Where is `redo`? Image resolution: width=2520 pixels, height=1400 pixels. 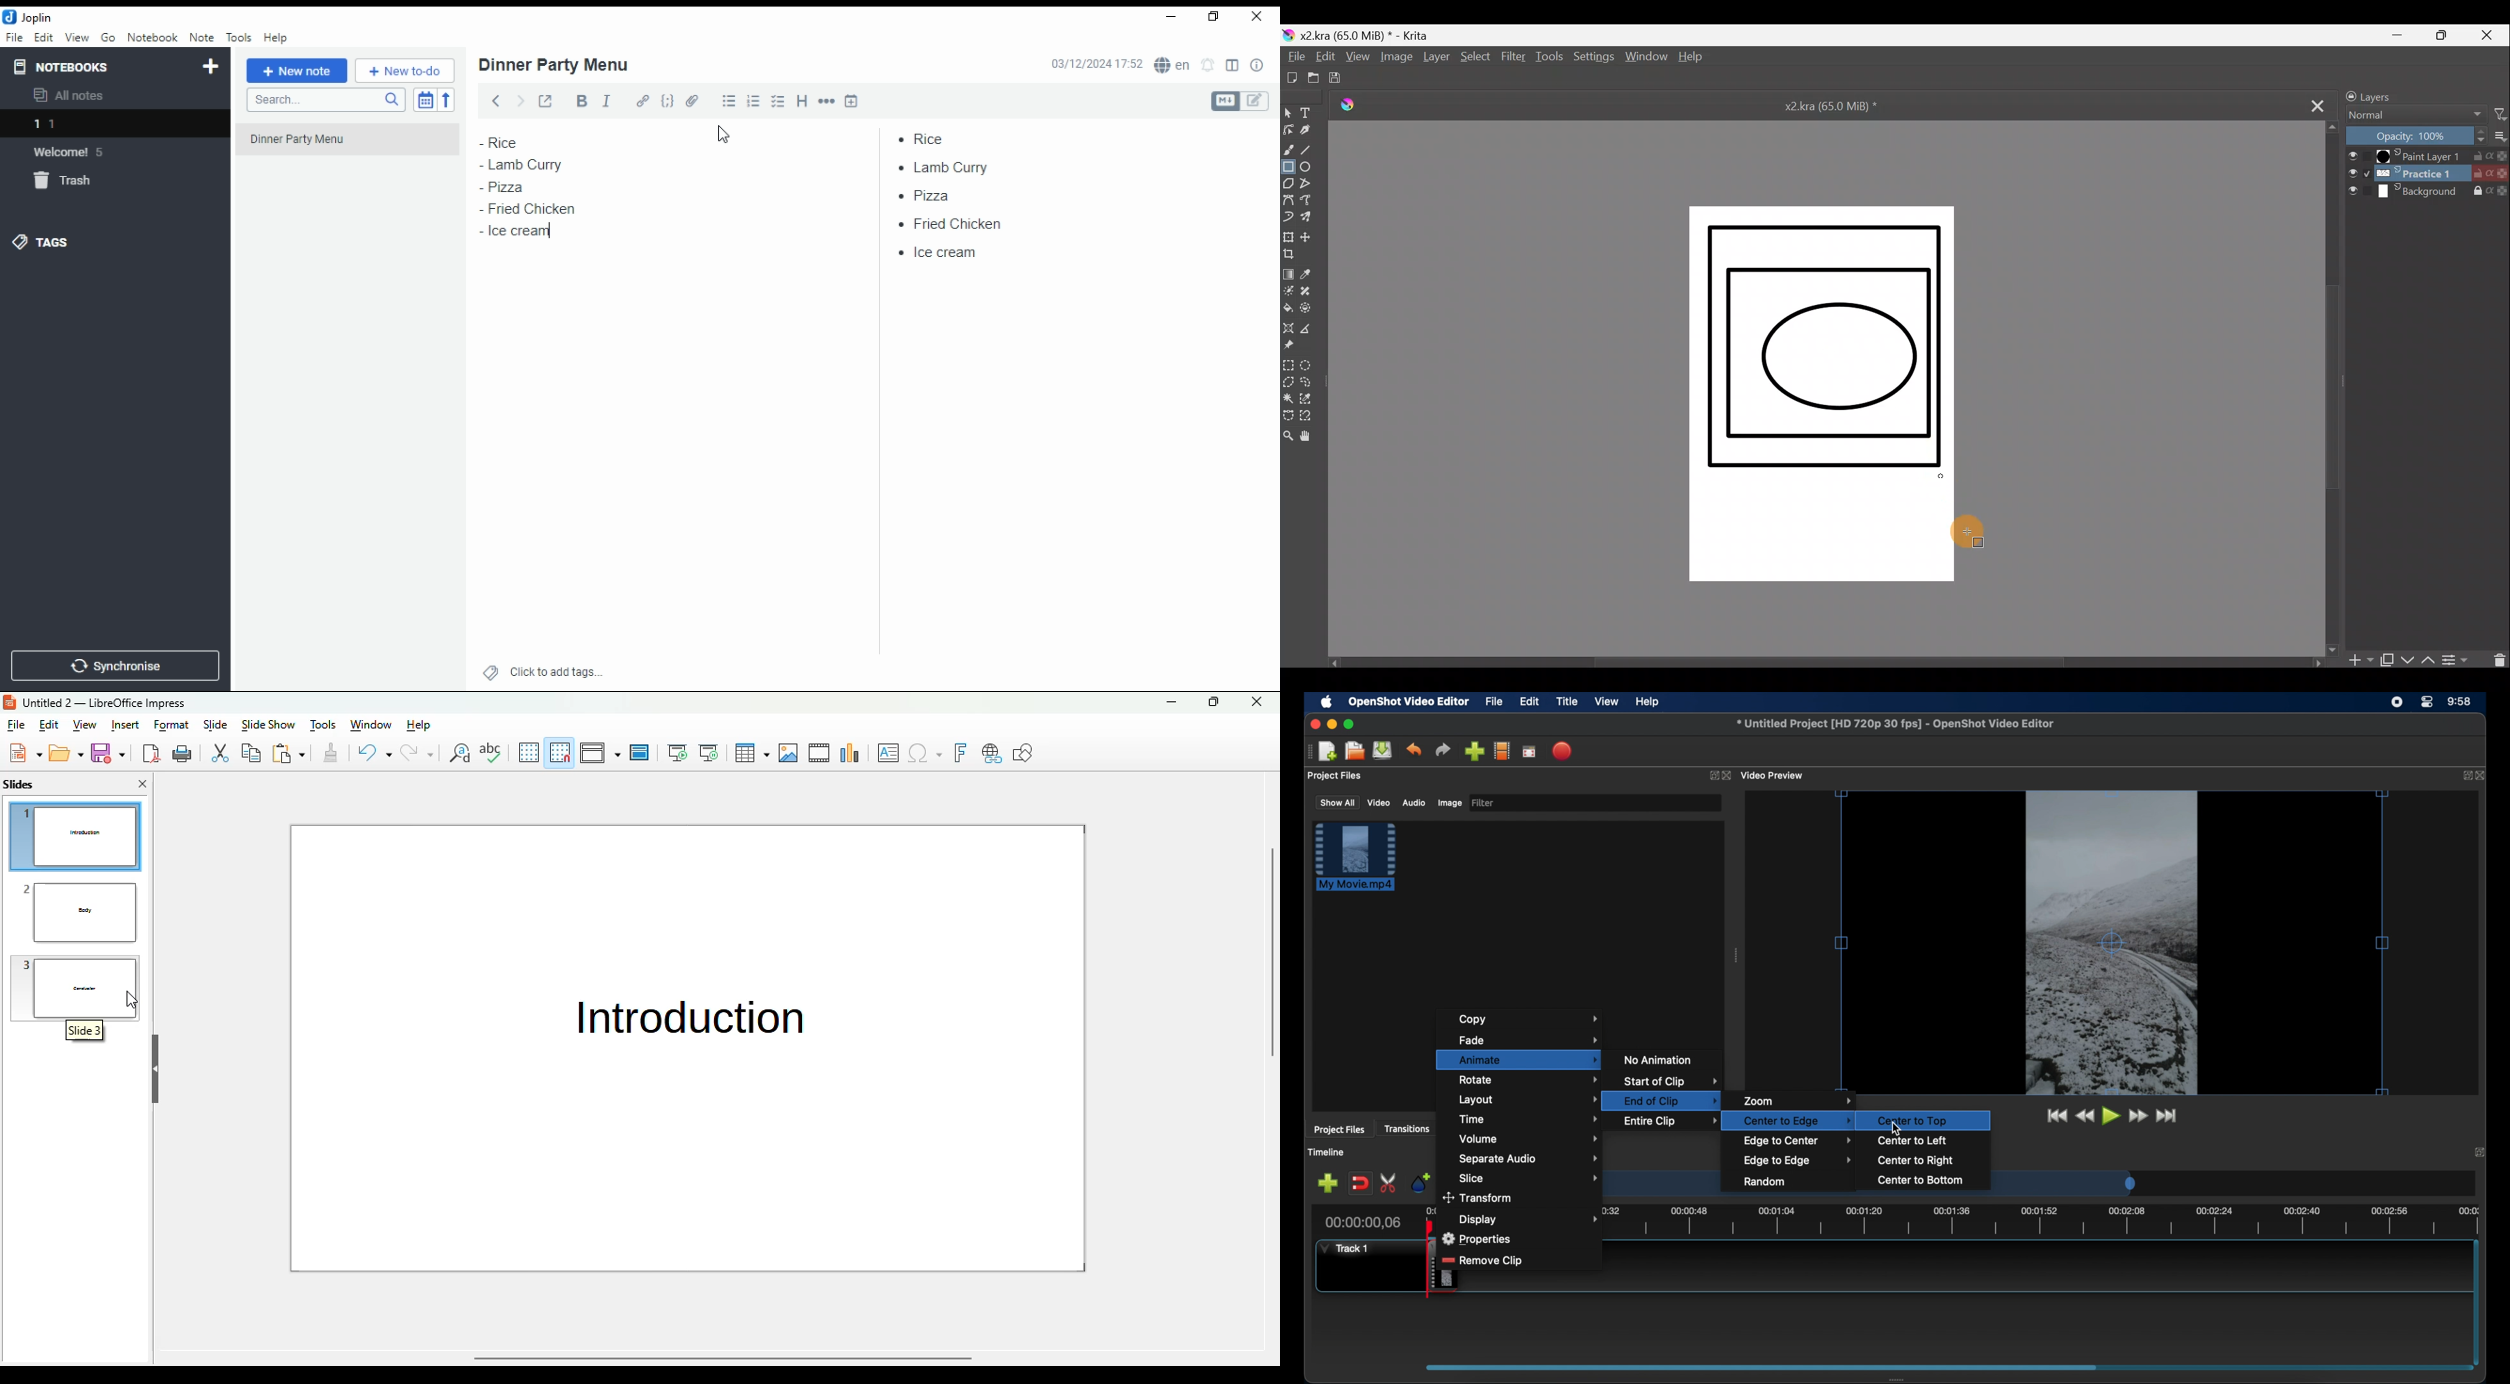 redo is located at coordinates (1443, 750).